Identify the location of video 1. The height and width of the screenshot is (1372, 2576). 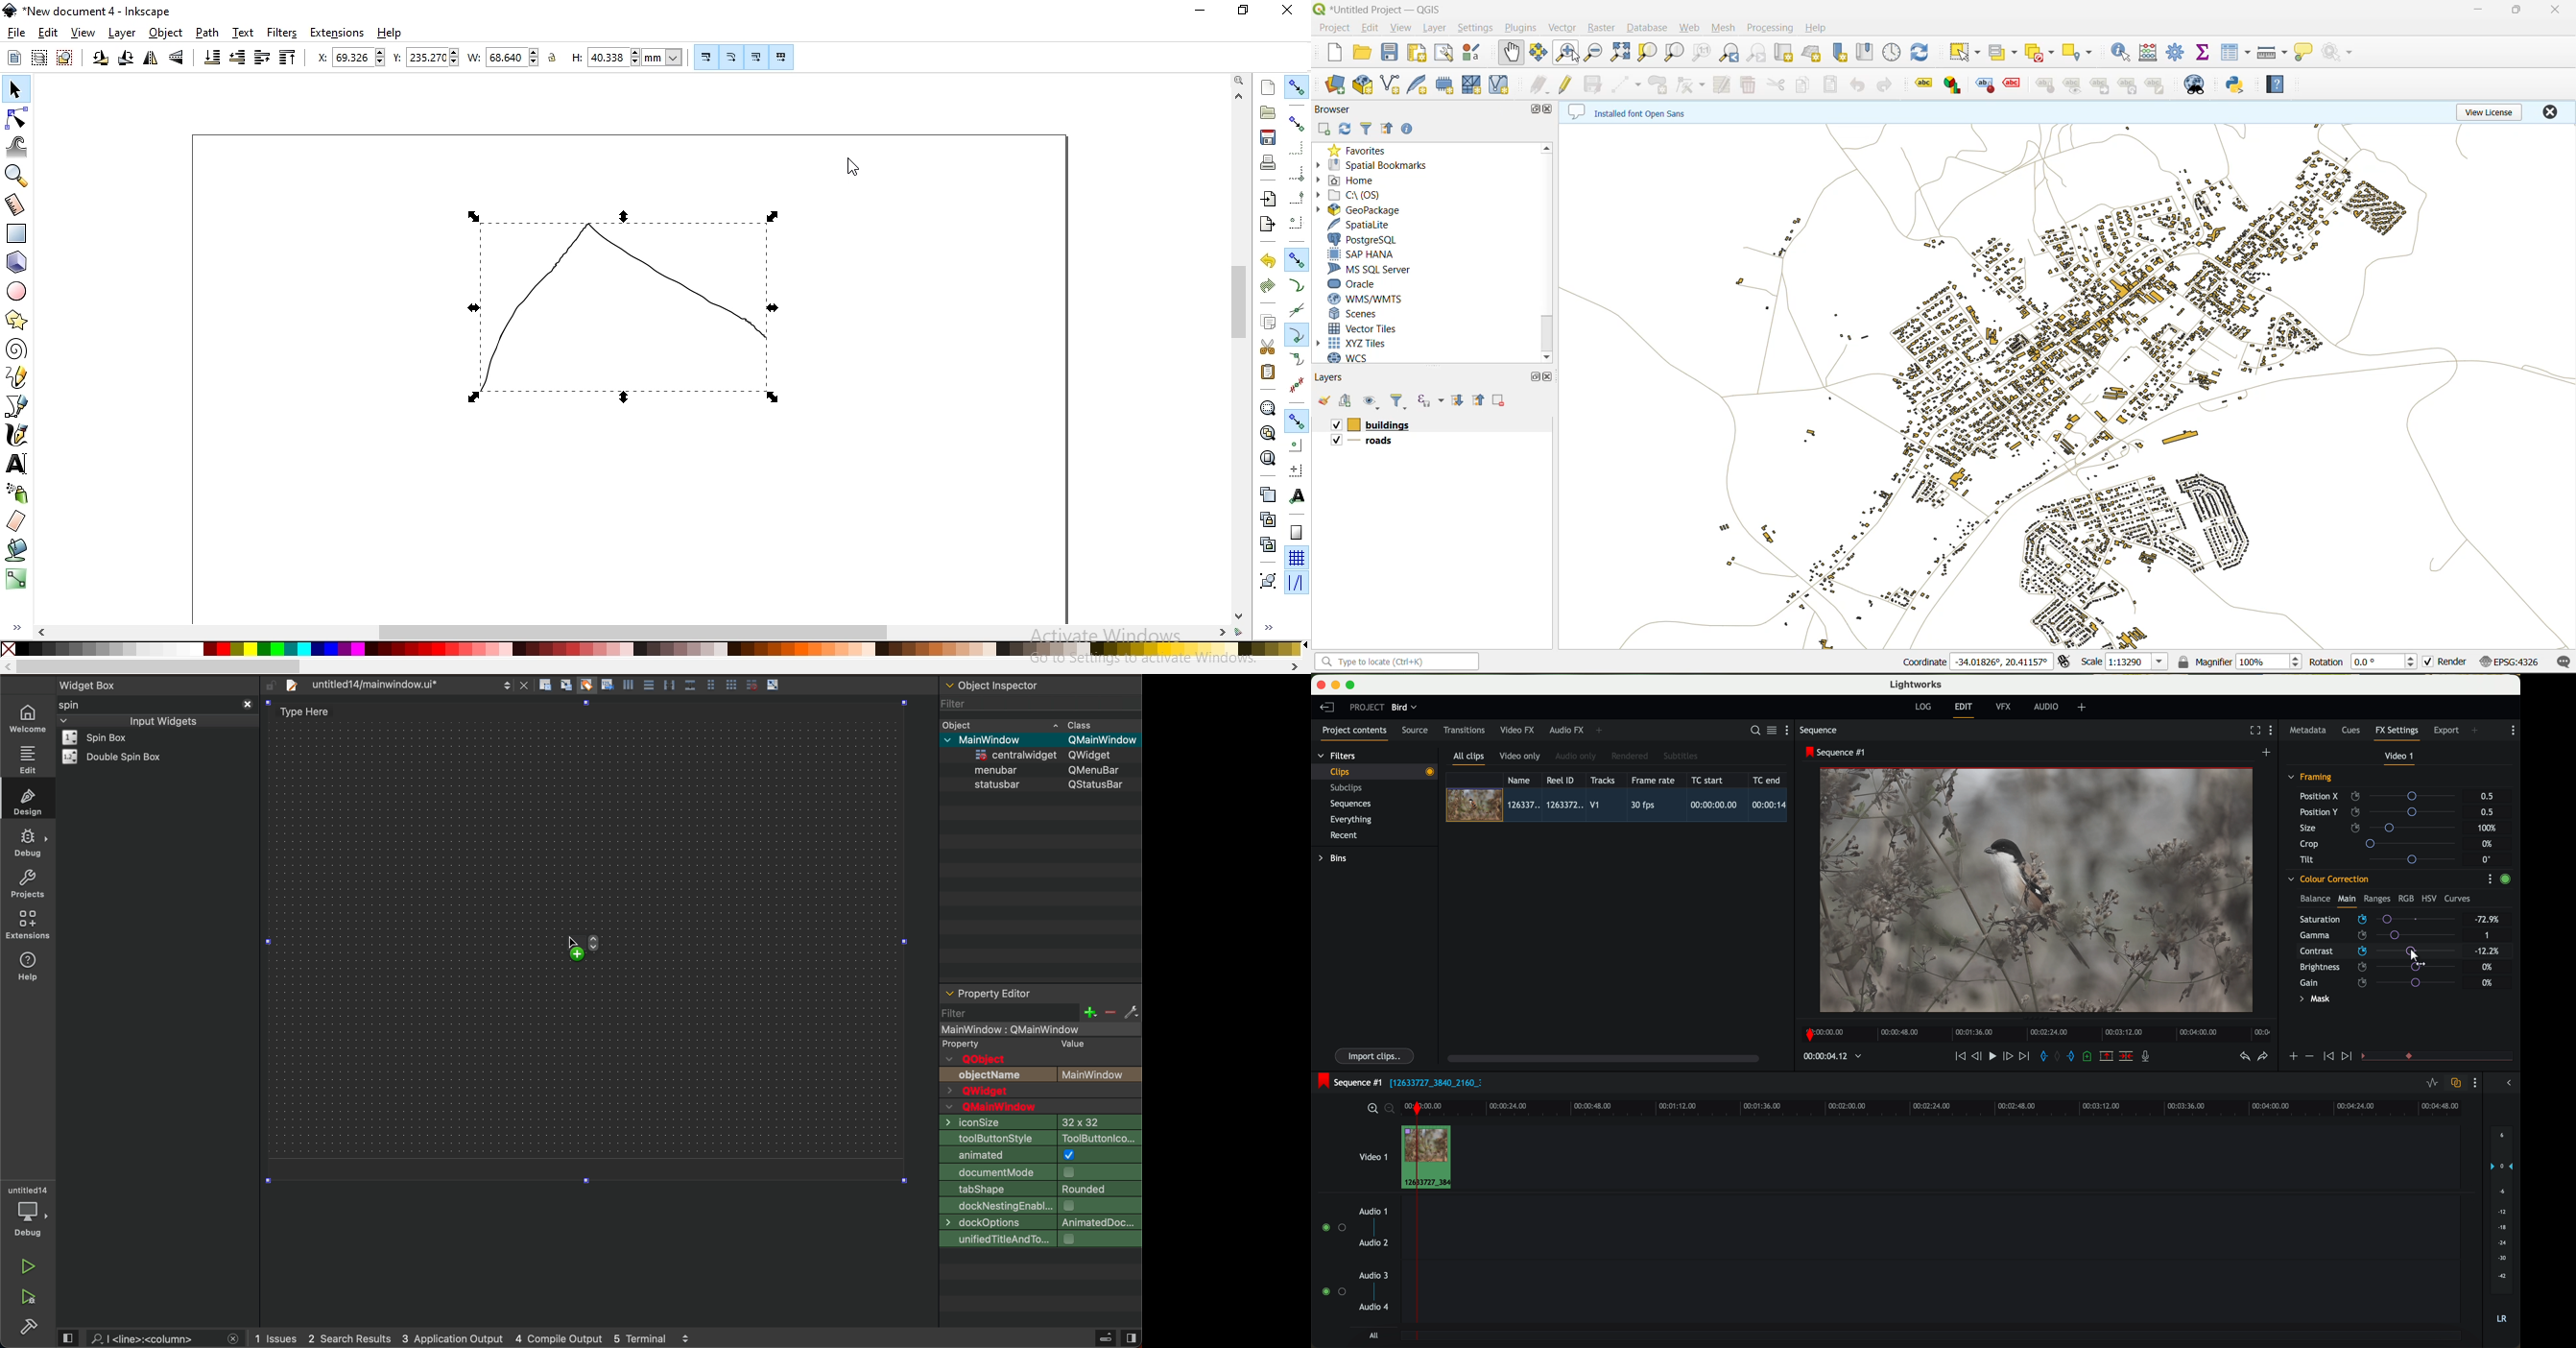
(1372, 1155).